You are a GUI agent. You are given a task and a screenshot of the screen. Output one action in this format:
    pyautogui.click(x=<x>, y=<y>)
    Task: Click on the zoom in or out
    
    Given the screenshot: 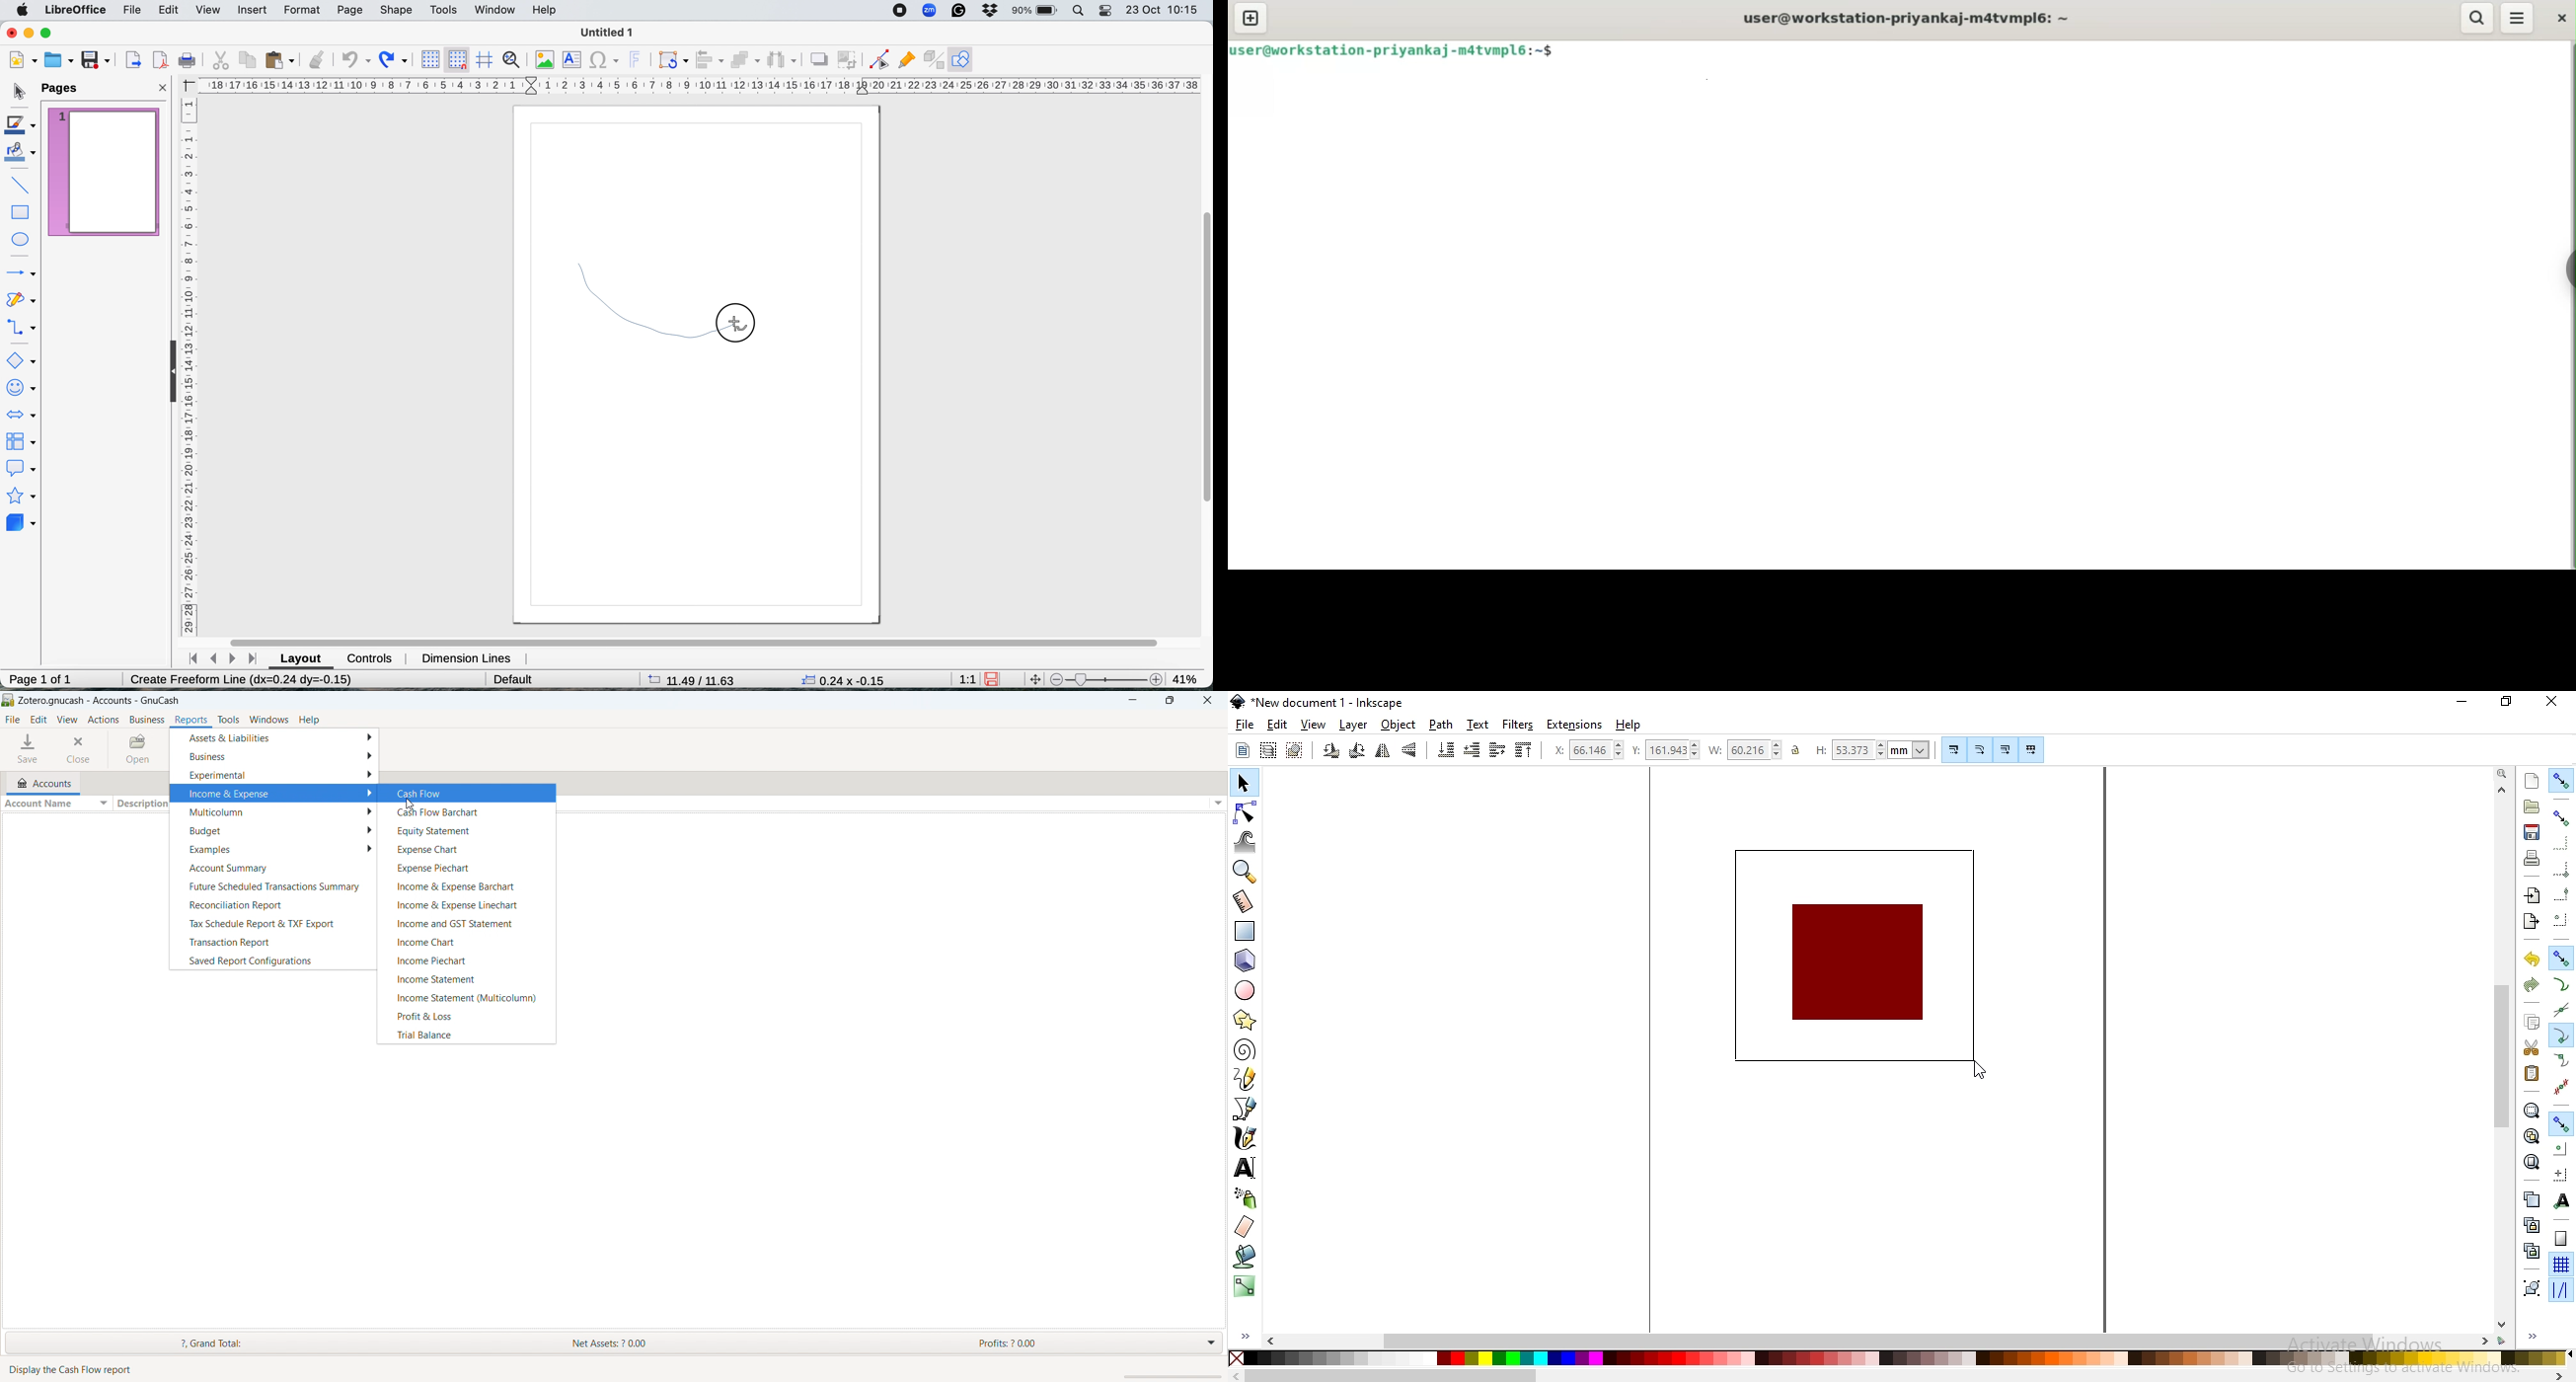 What is the action you would take?
    pyautogui.click(x=1248, y=871)
    